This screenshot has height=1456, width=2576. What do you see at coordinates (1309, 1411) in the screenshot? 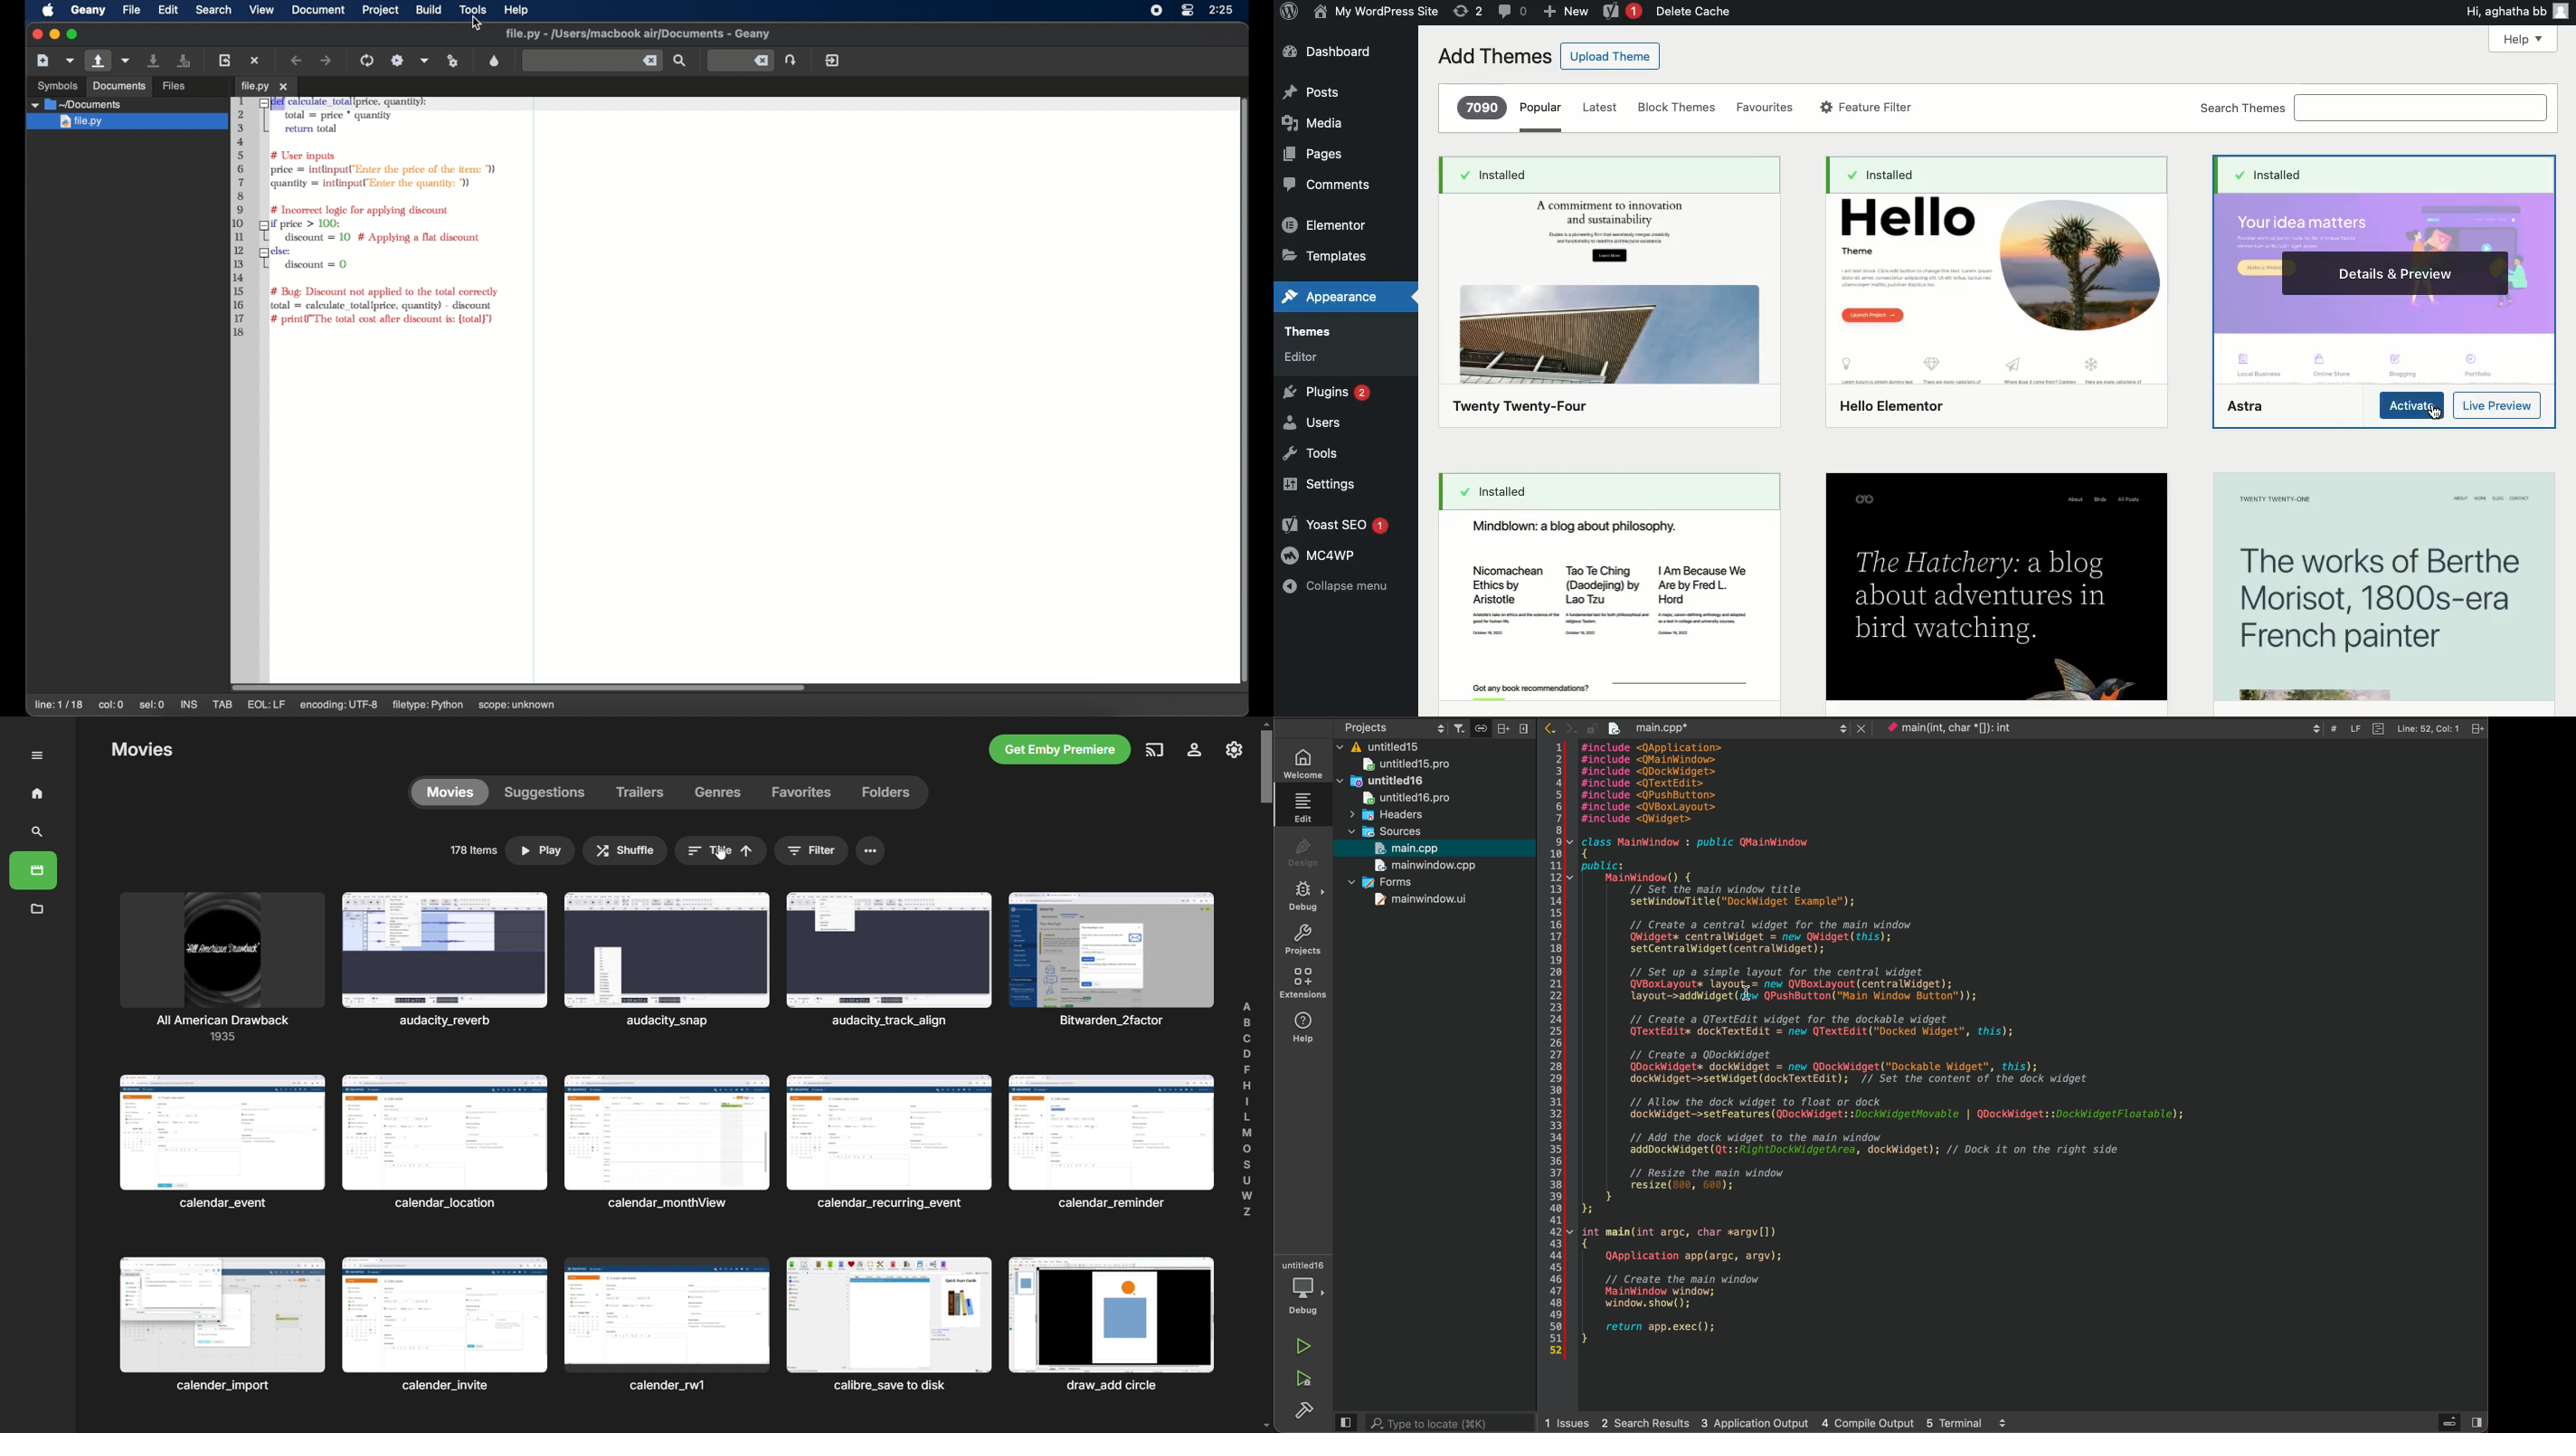
I see `build` at bounding box center [1309, 1411].